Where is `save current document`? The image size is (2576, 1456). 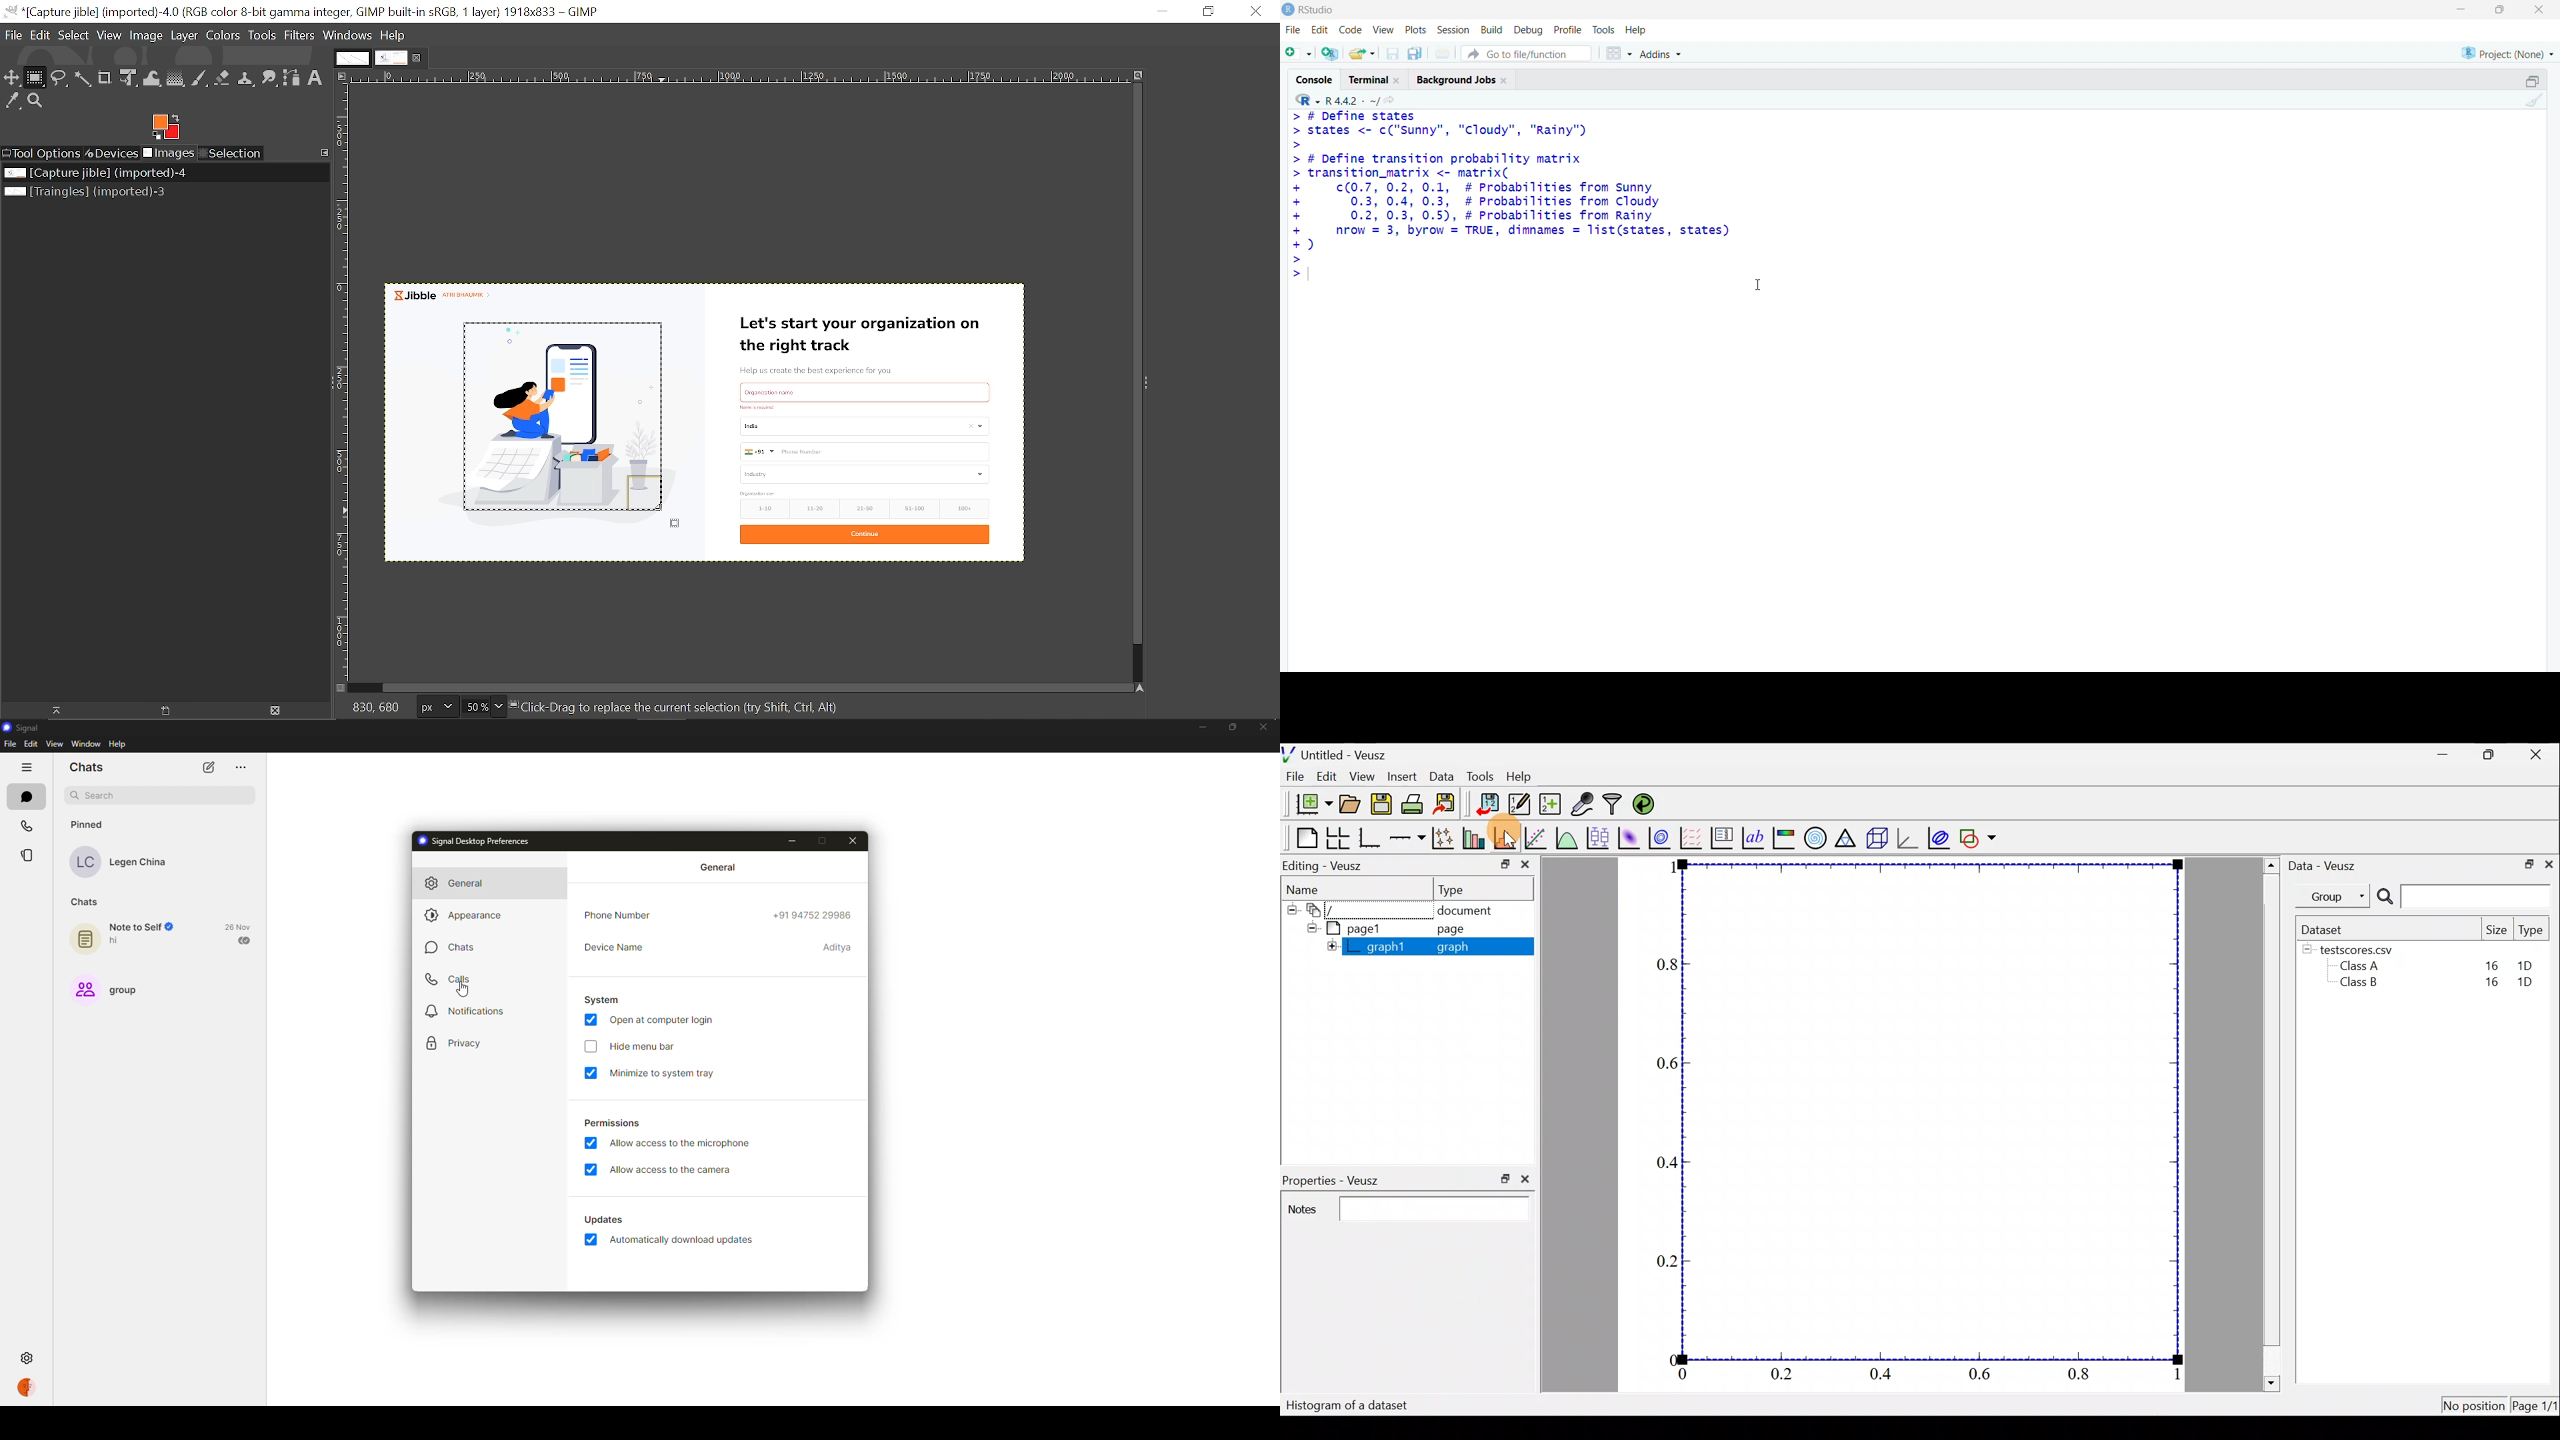
save current document is located at coordinates (1393, 54).